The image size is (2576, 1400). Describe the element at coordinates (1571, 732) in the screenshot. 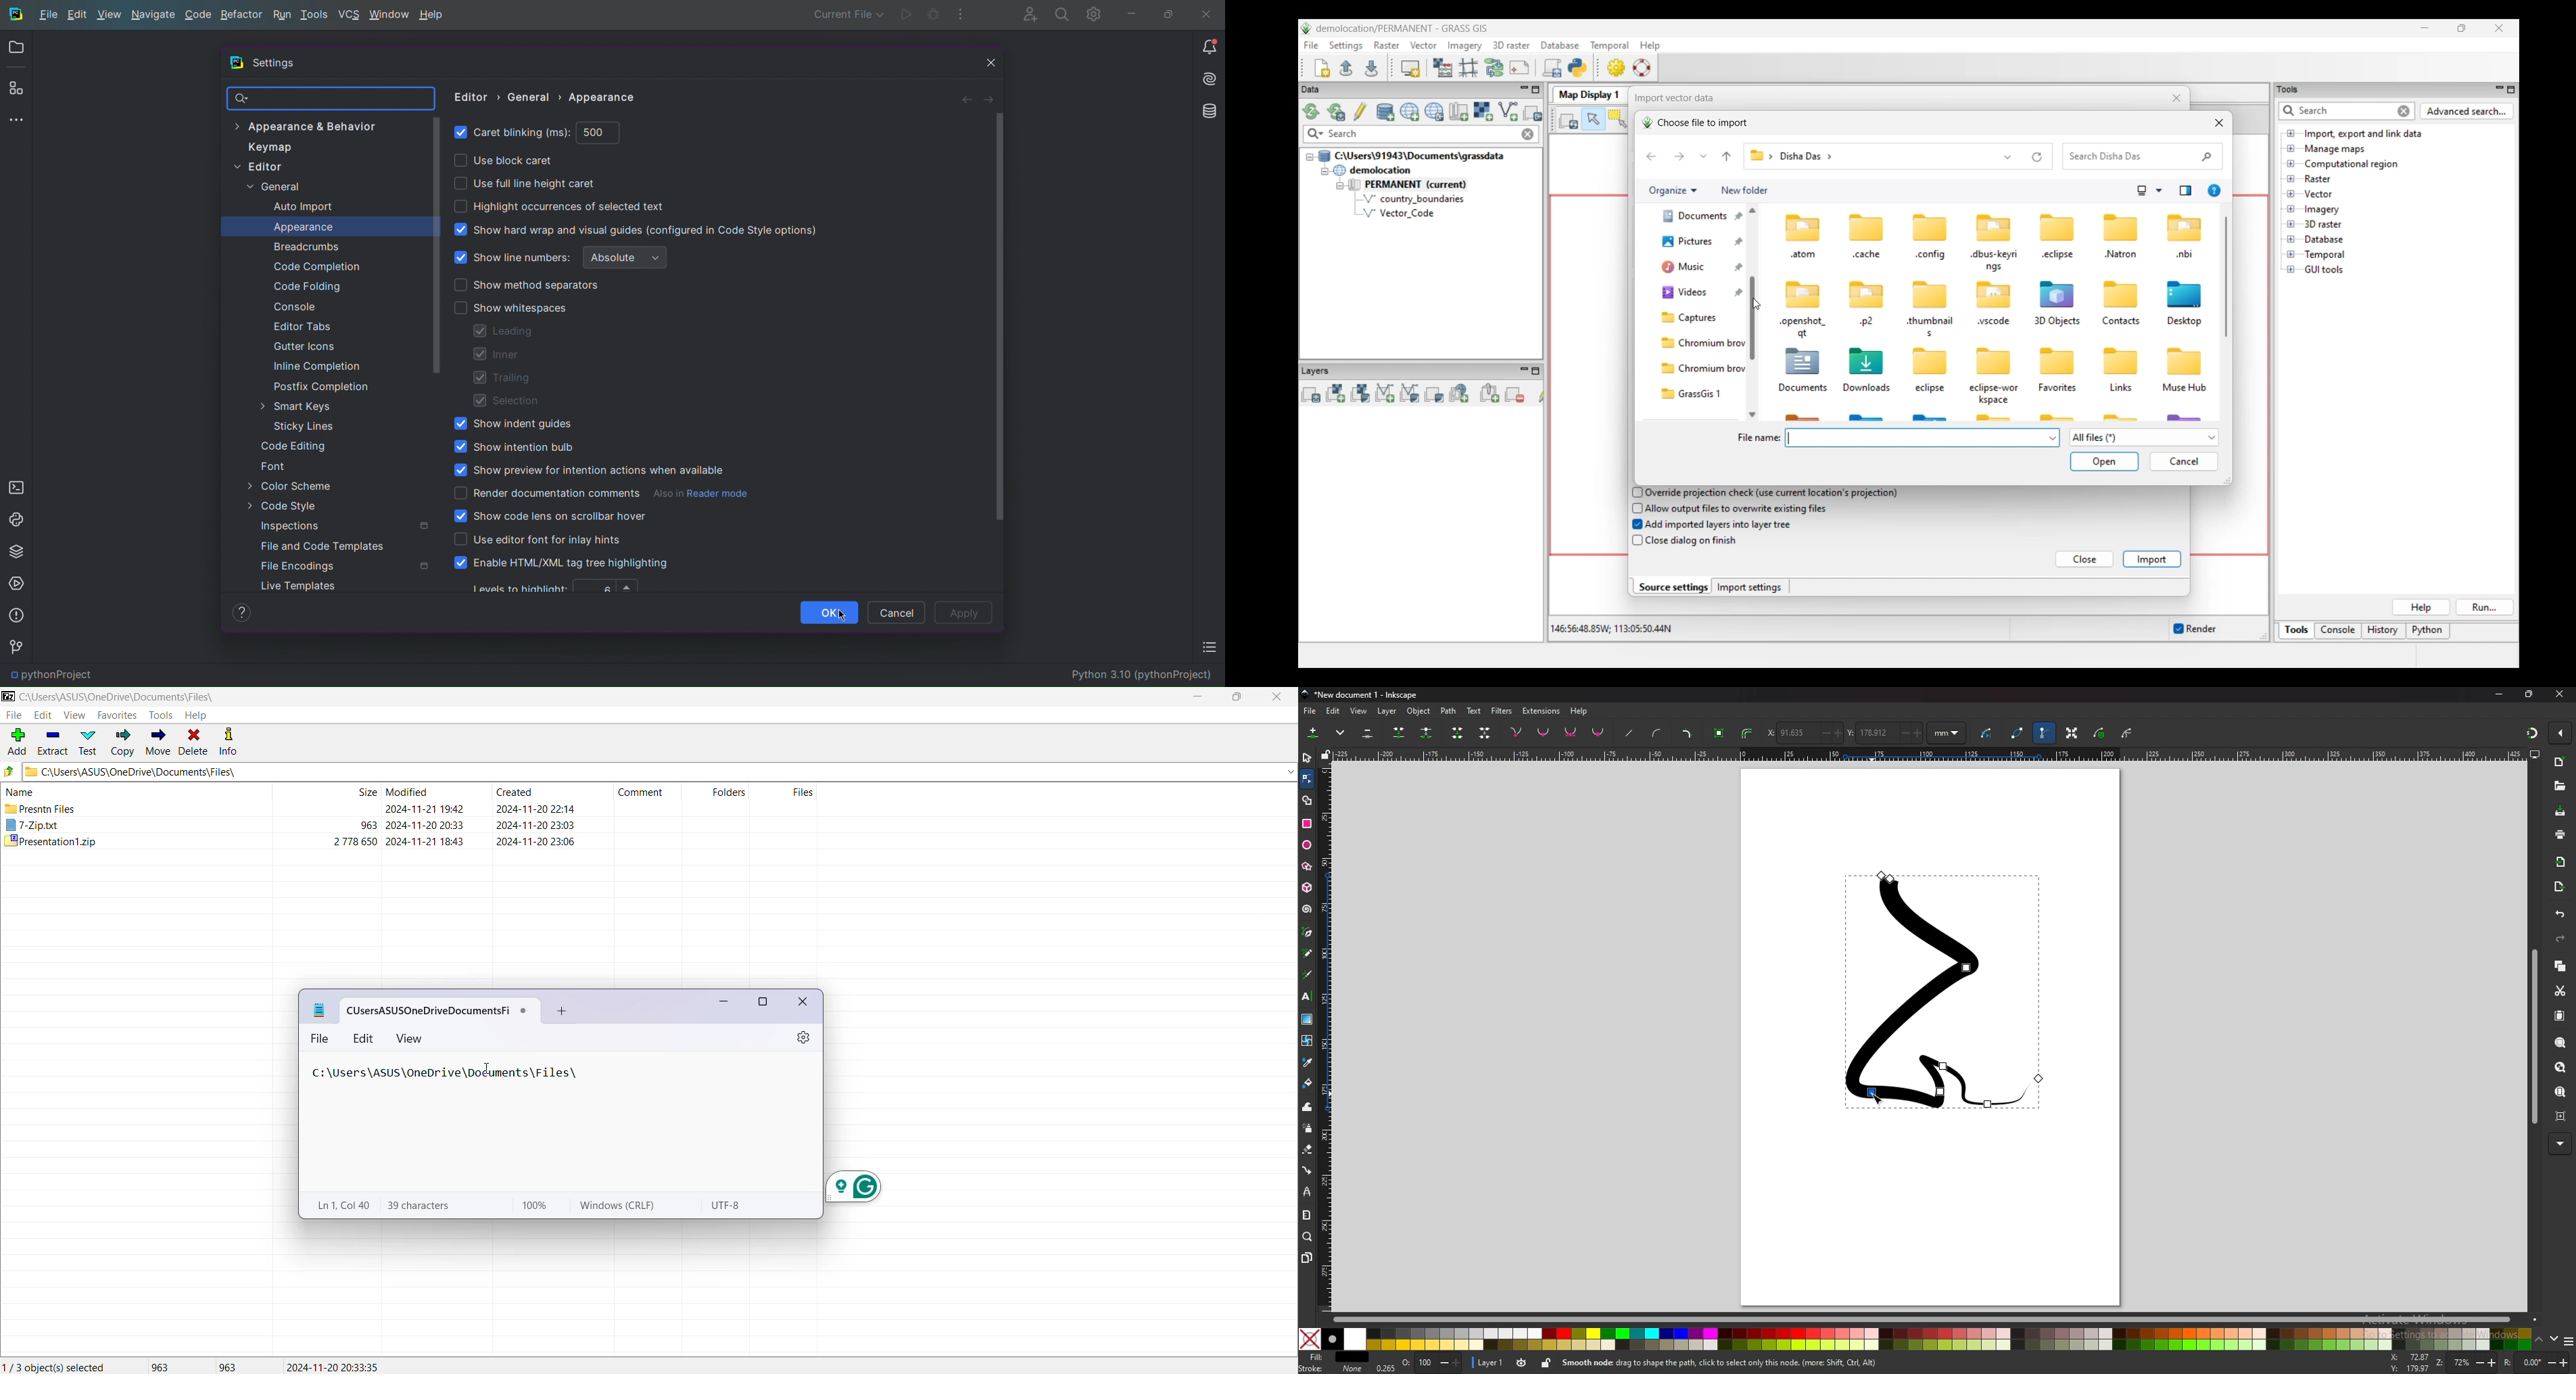

I see `symmetric` at that location.